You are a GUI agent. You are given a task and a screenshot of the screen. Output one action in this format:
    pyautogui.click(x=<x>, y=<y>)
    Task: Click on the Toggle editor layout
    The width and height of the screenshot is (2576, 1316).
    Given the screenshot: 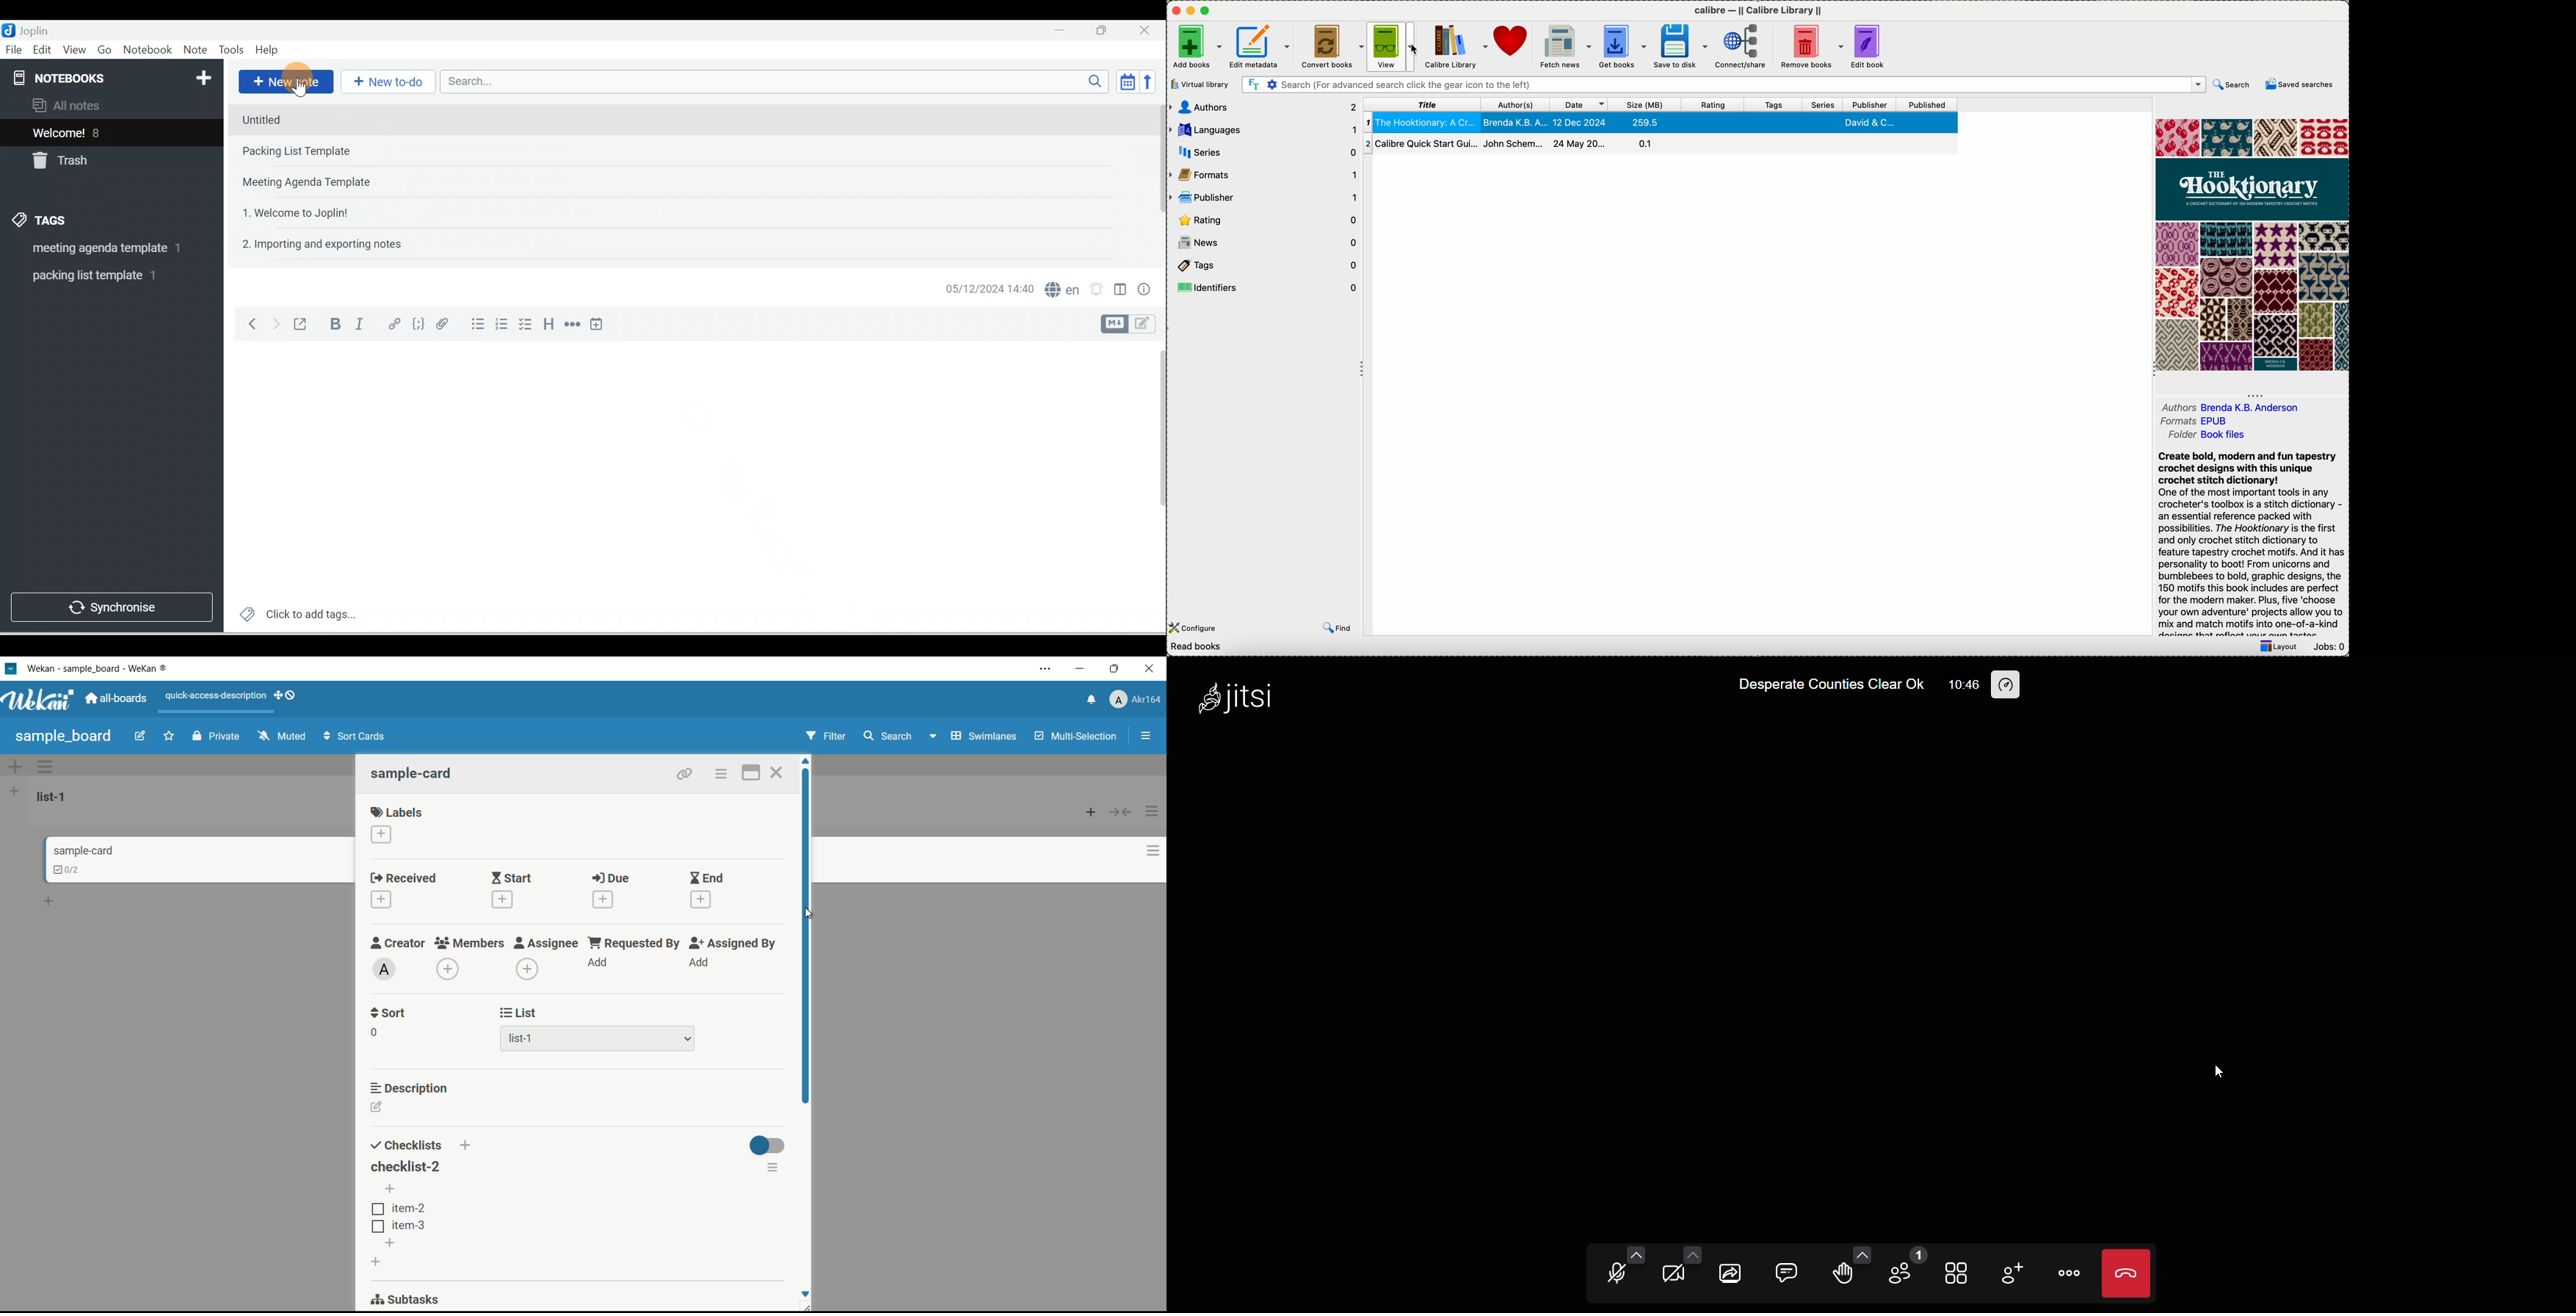 What is the action you would take?
    pyautogui.click(x=1133, y=325)
    